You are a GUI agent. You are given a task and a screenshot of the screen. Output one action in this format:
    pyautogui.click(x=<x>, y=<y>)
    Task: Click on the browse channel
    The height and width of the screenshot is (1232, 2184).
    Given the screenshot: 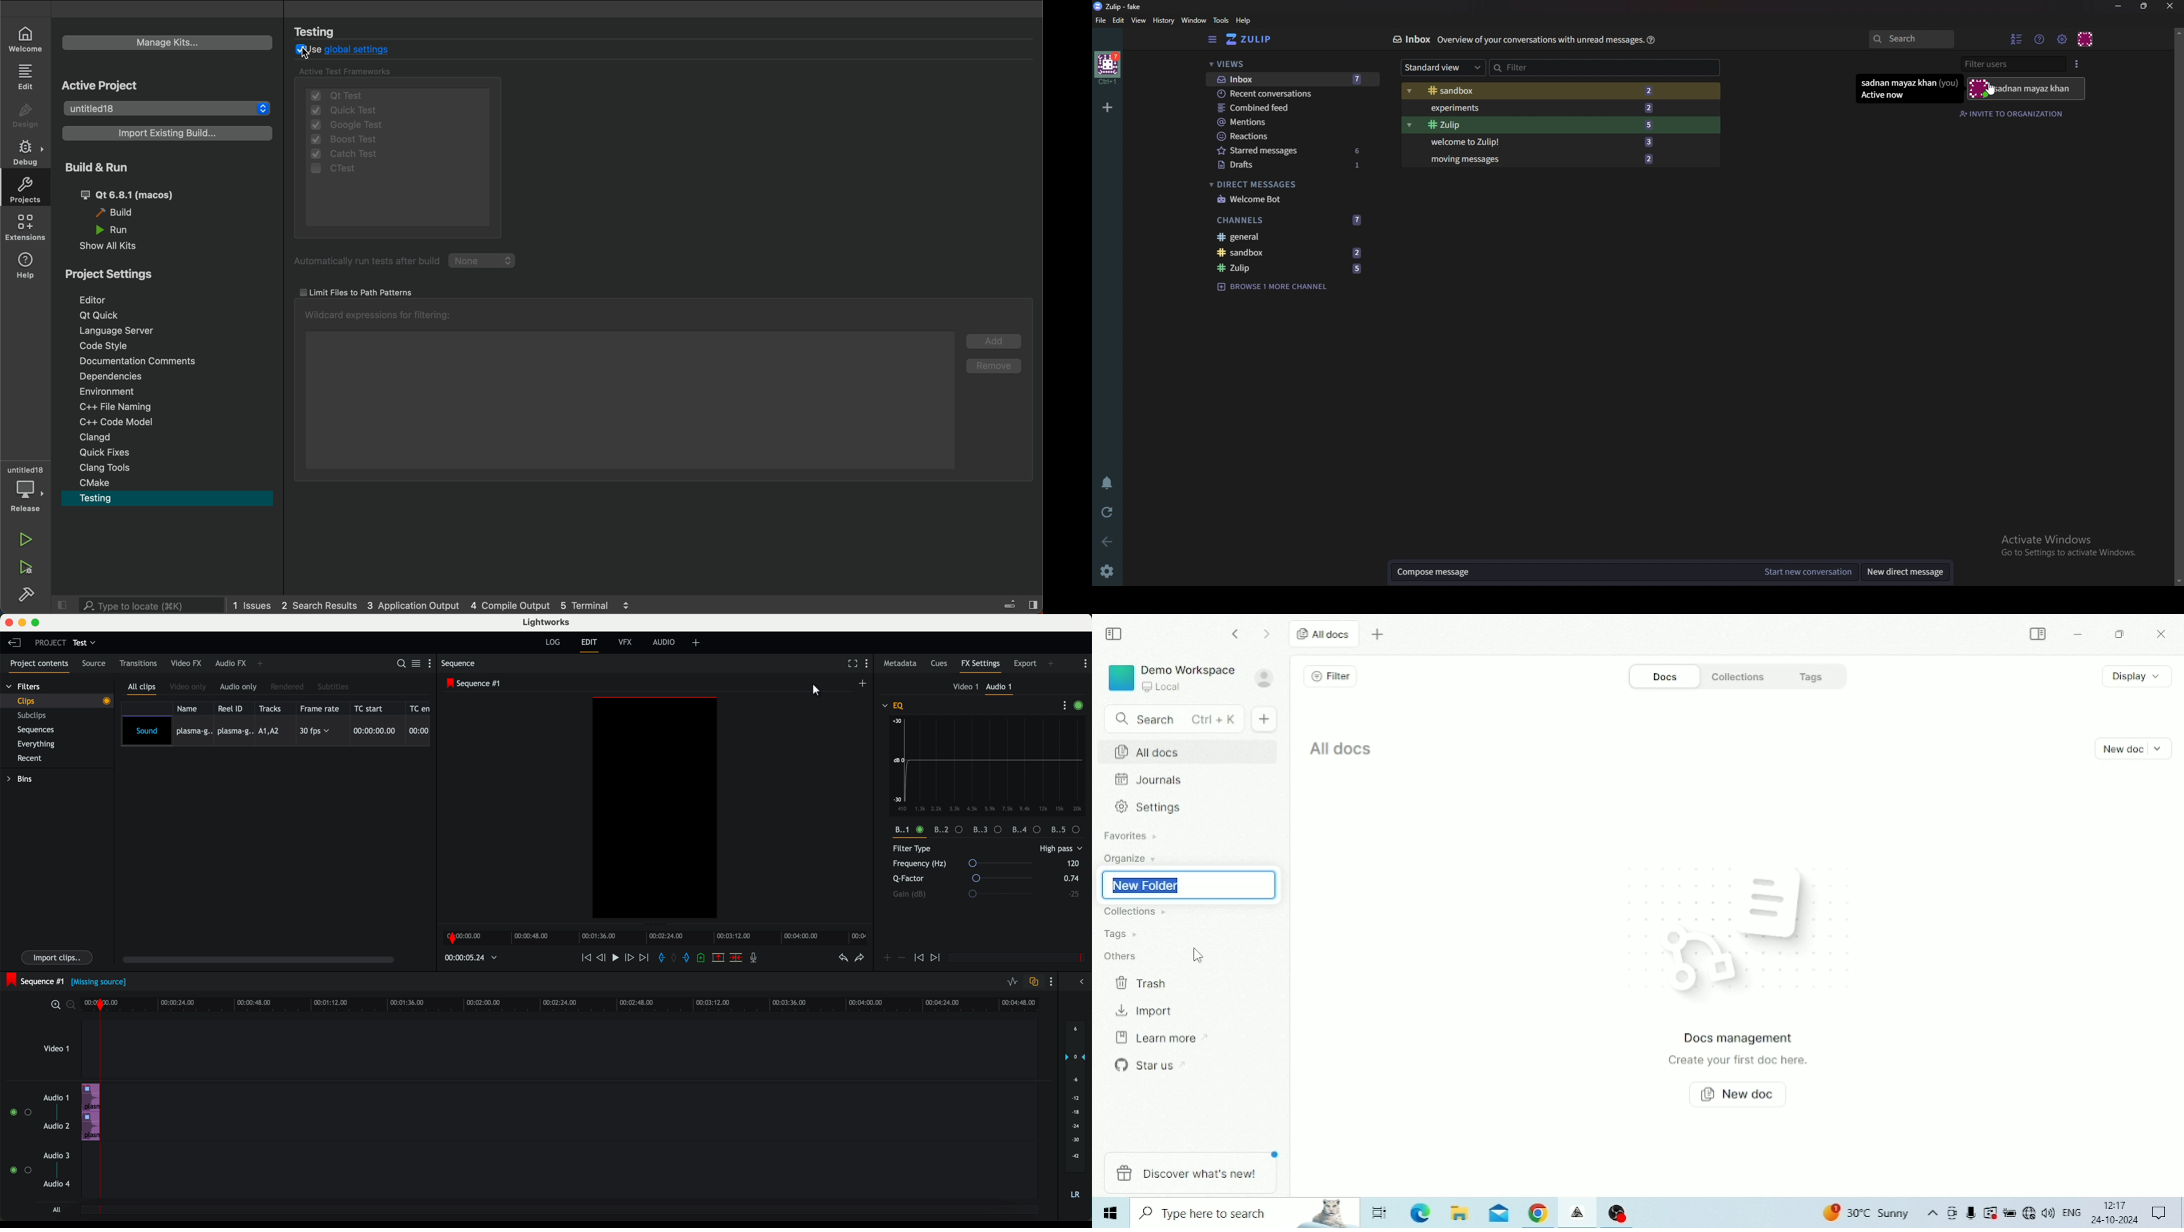 What is the action you would take?
    pyautogui.click(x=1272, y=288)
    